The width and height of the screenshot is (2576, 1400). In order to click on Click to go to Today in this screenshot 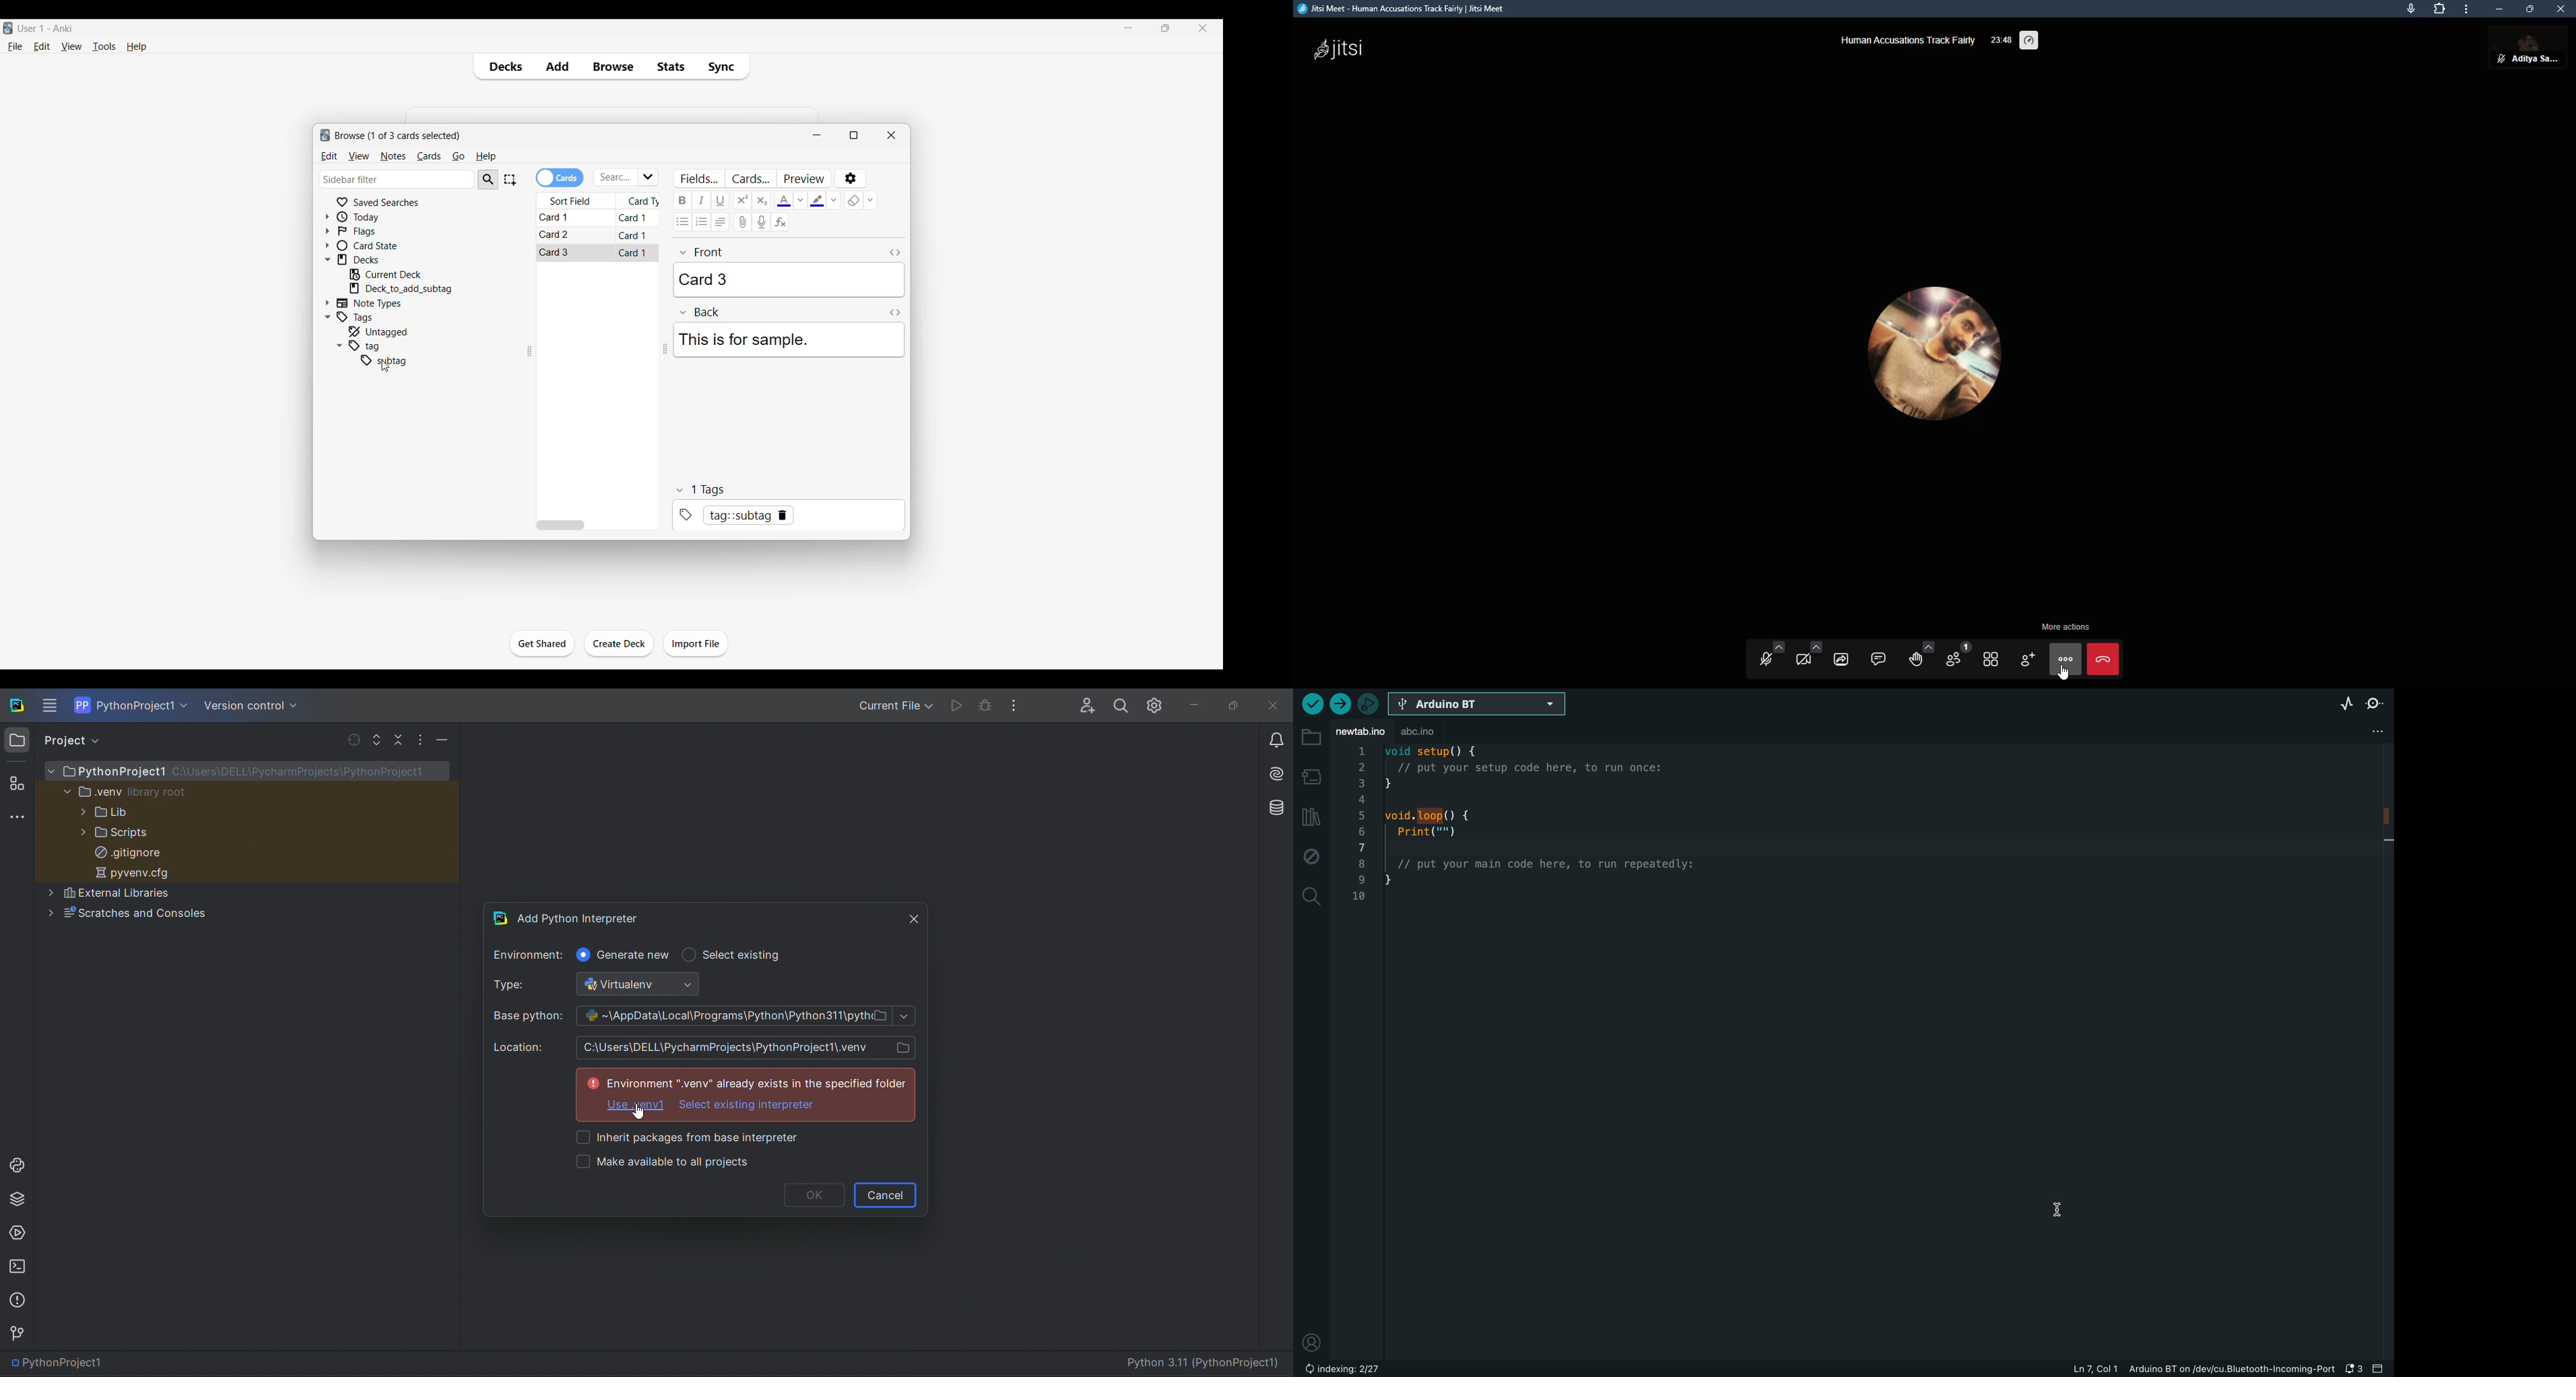, I will do `click(377, 217)`.